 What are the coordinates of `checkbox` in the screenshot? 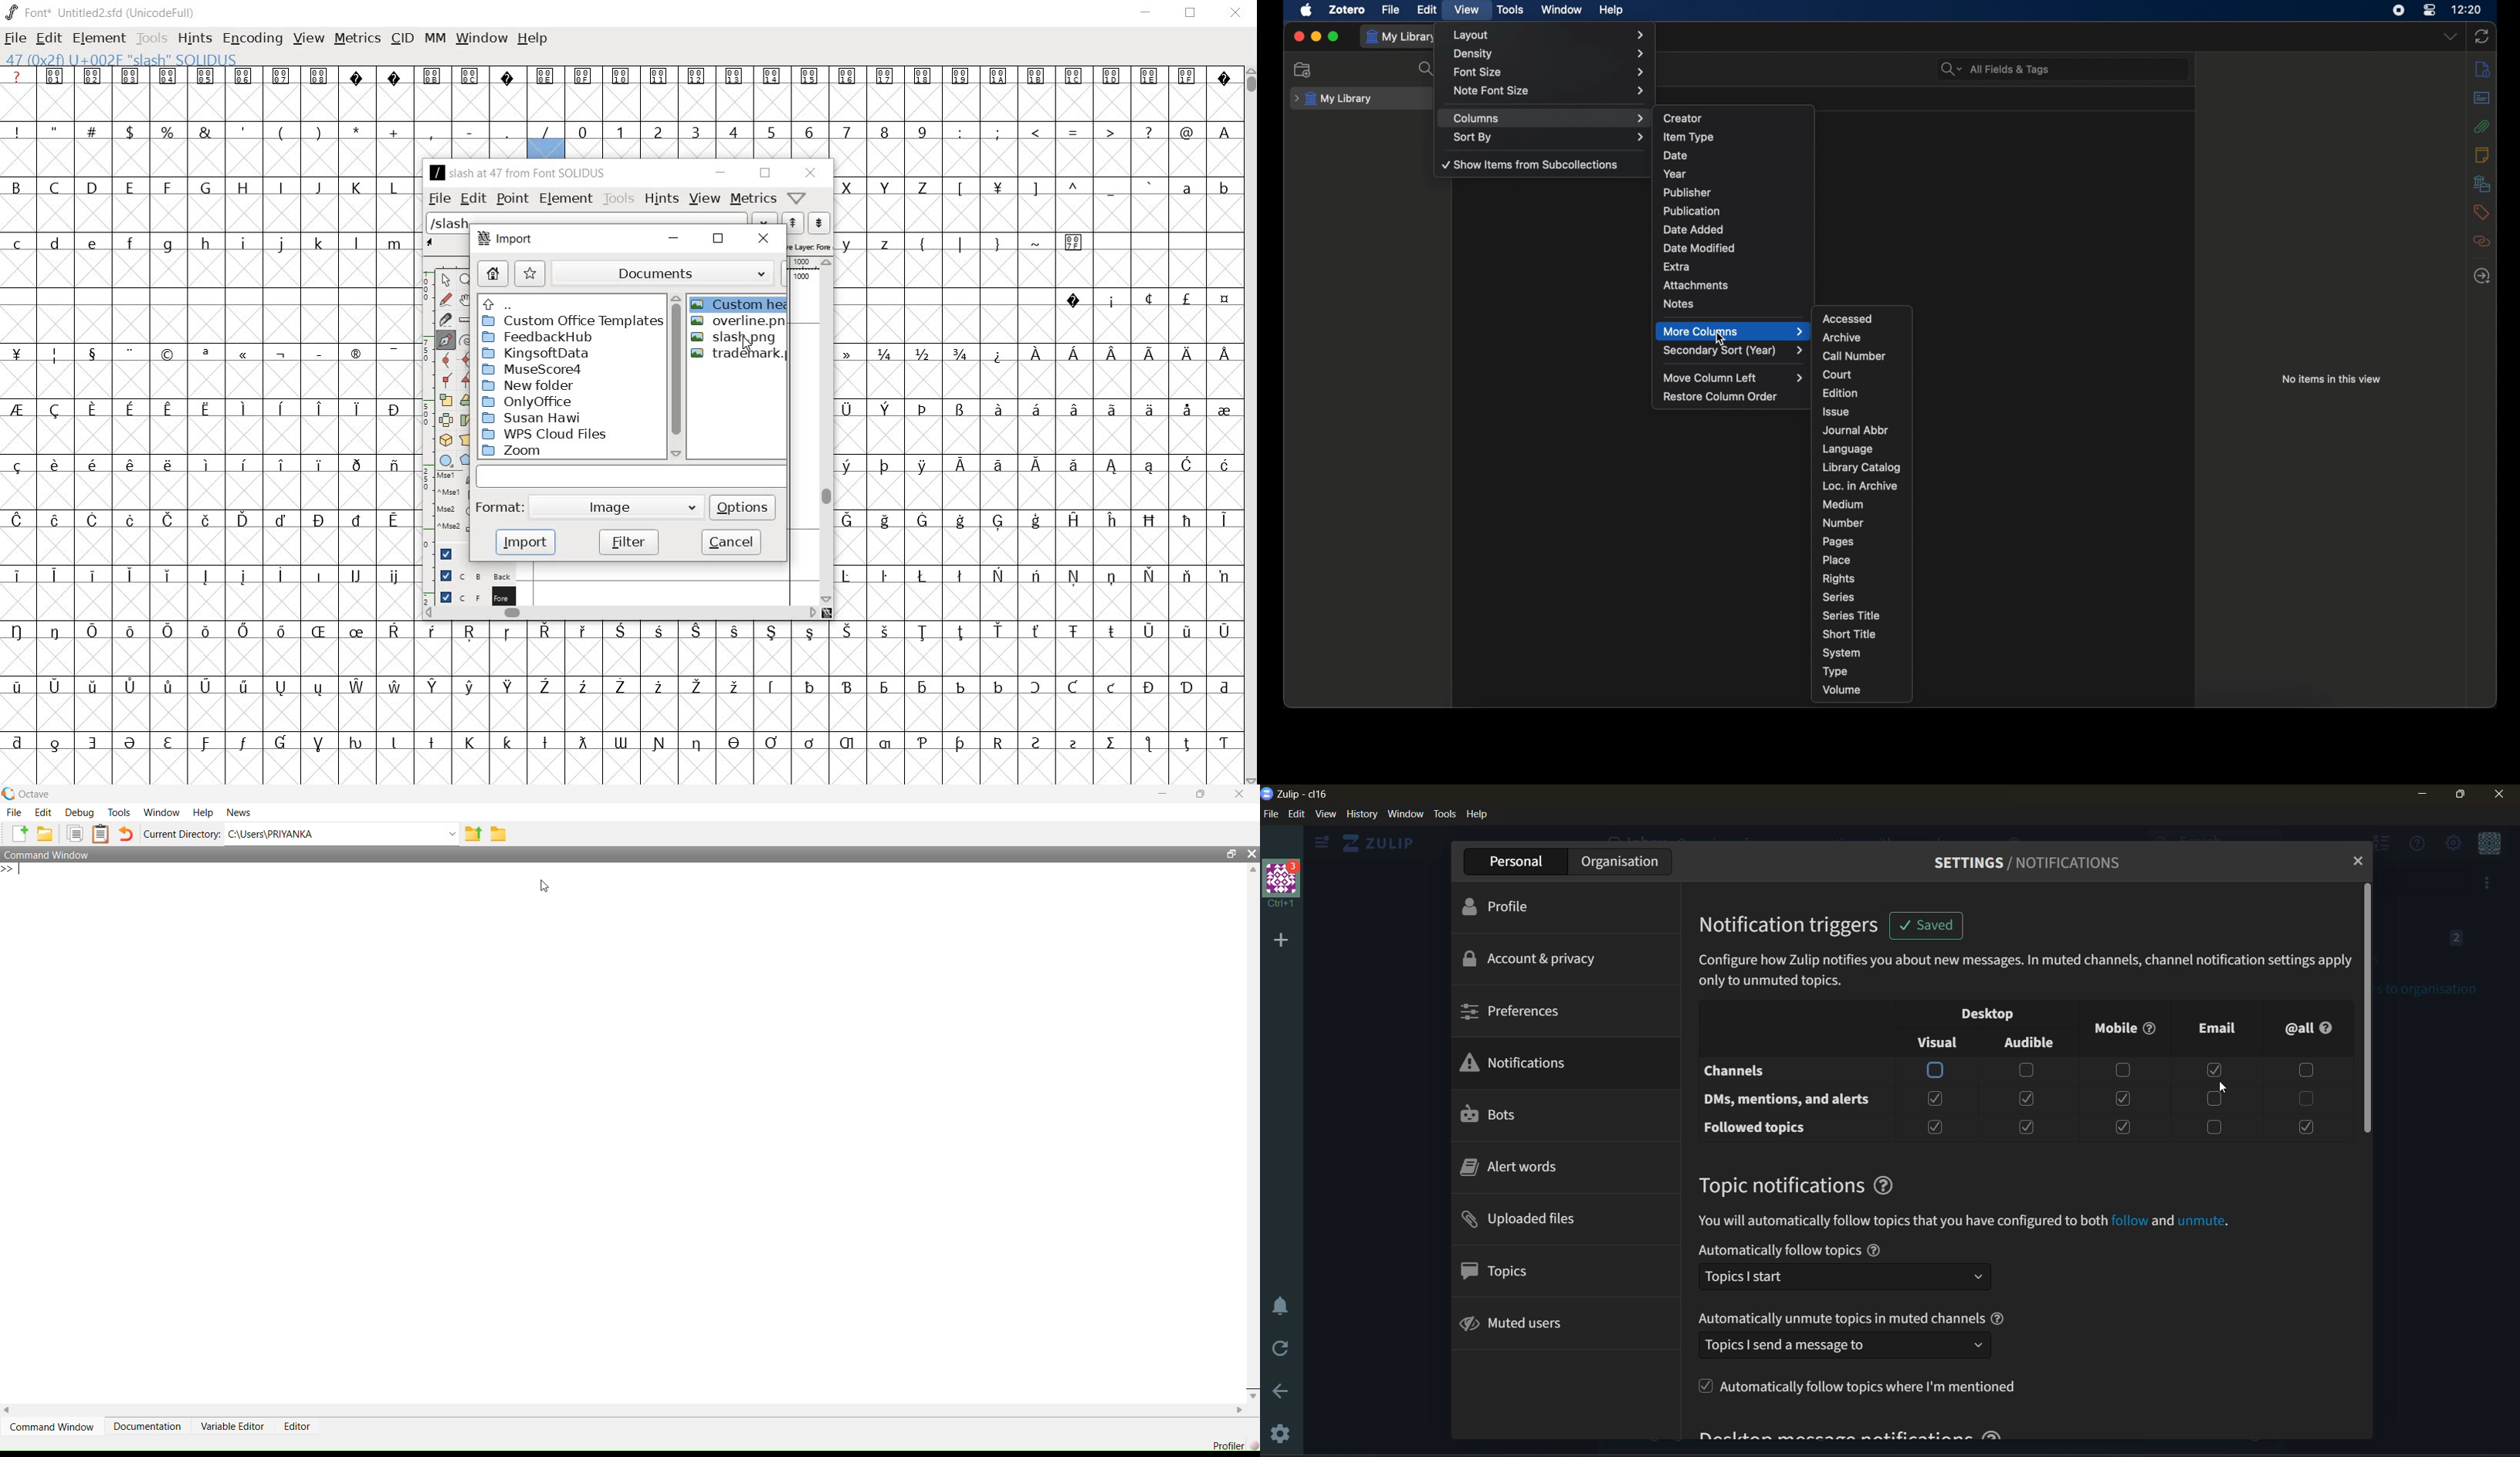 It's located at (1936, 1099).